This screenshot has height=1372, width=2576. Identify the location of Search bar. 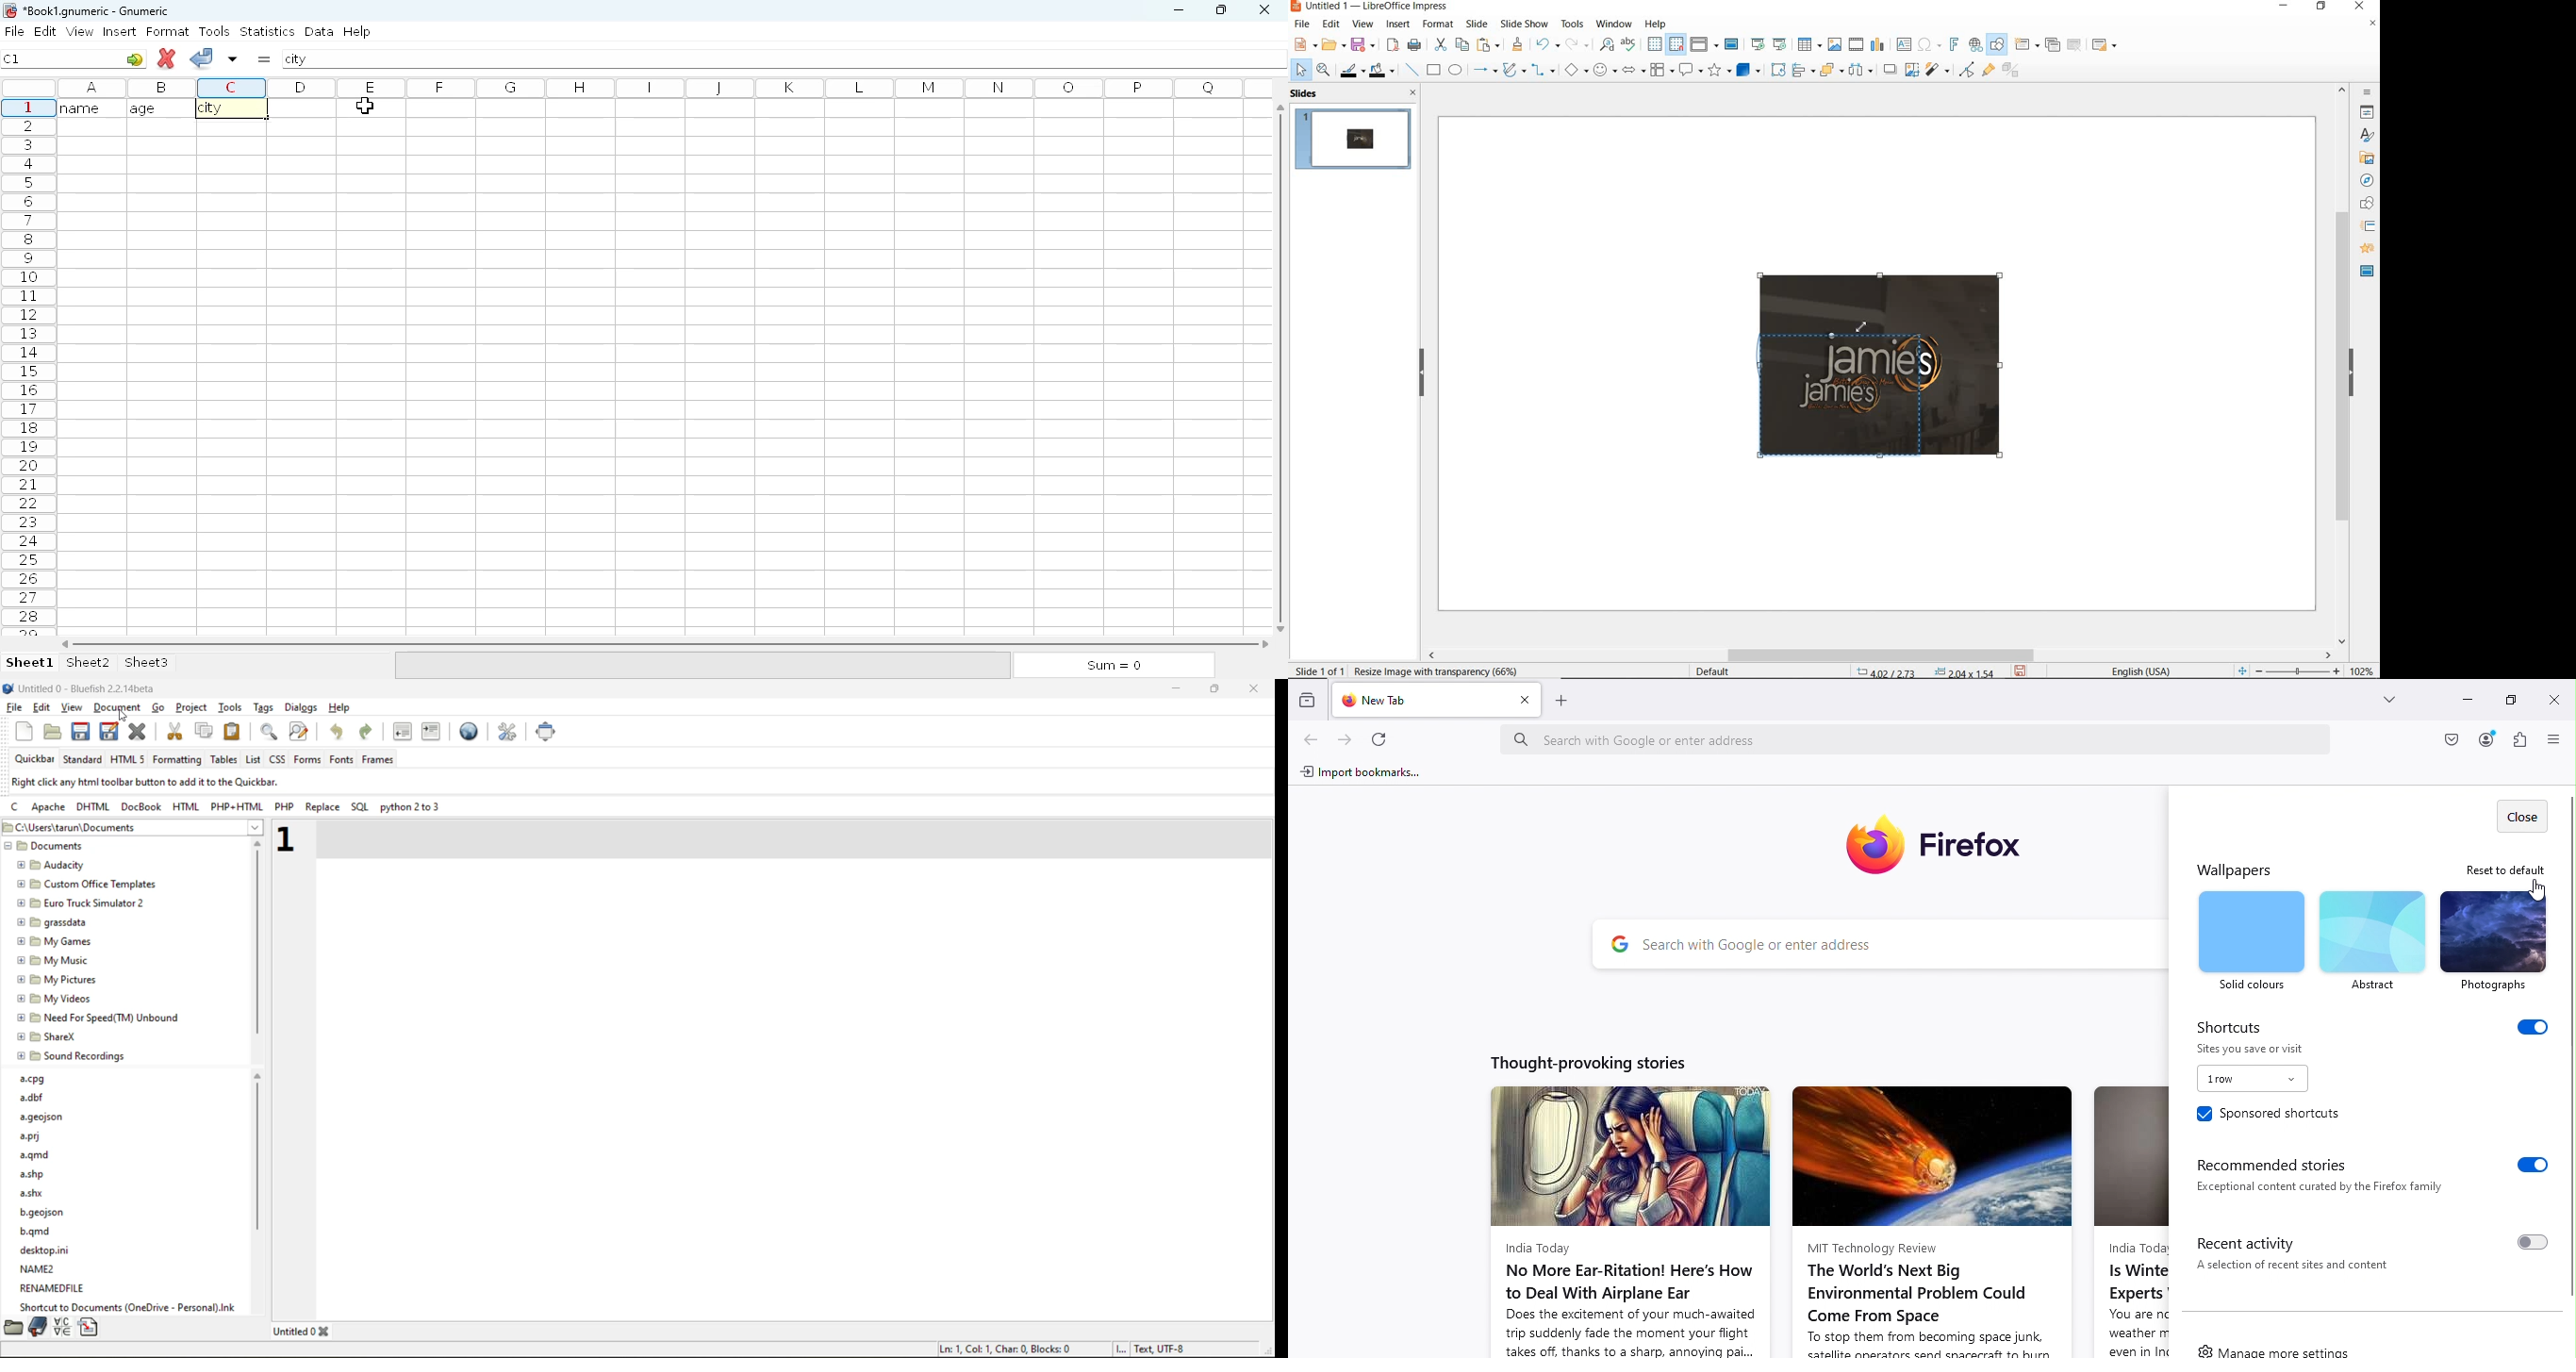
(1876, 945).